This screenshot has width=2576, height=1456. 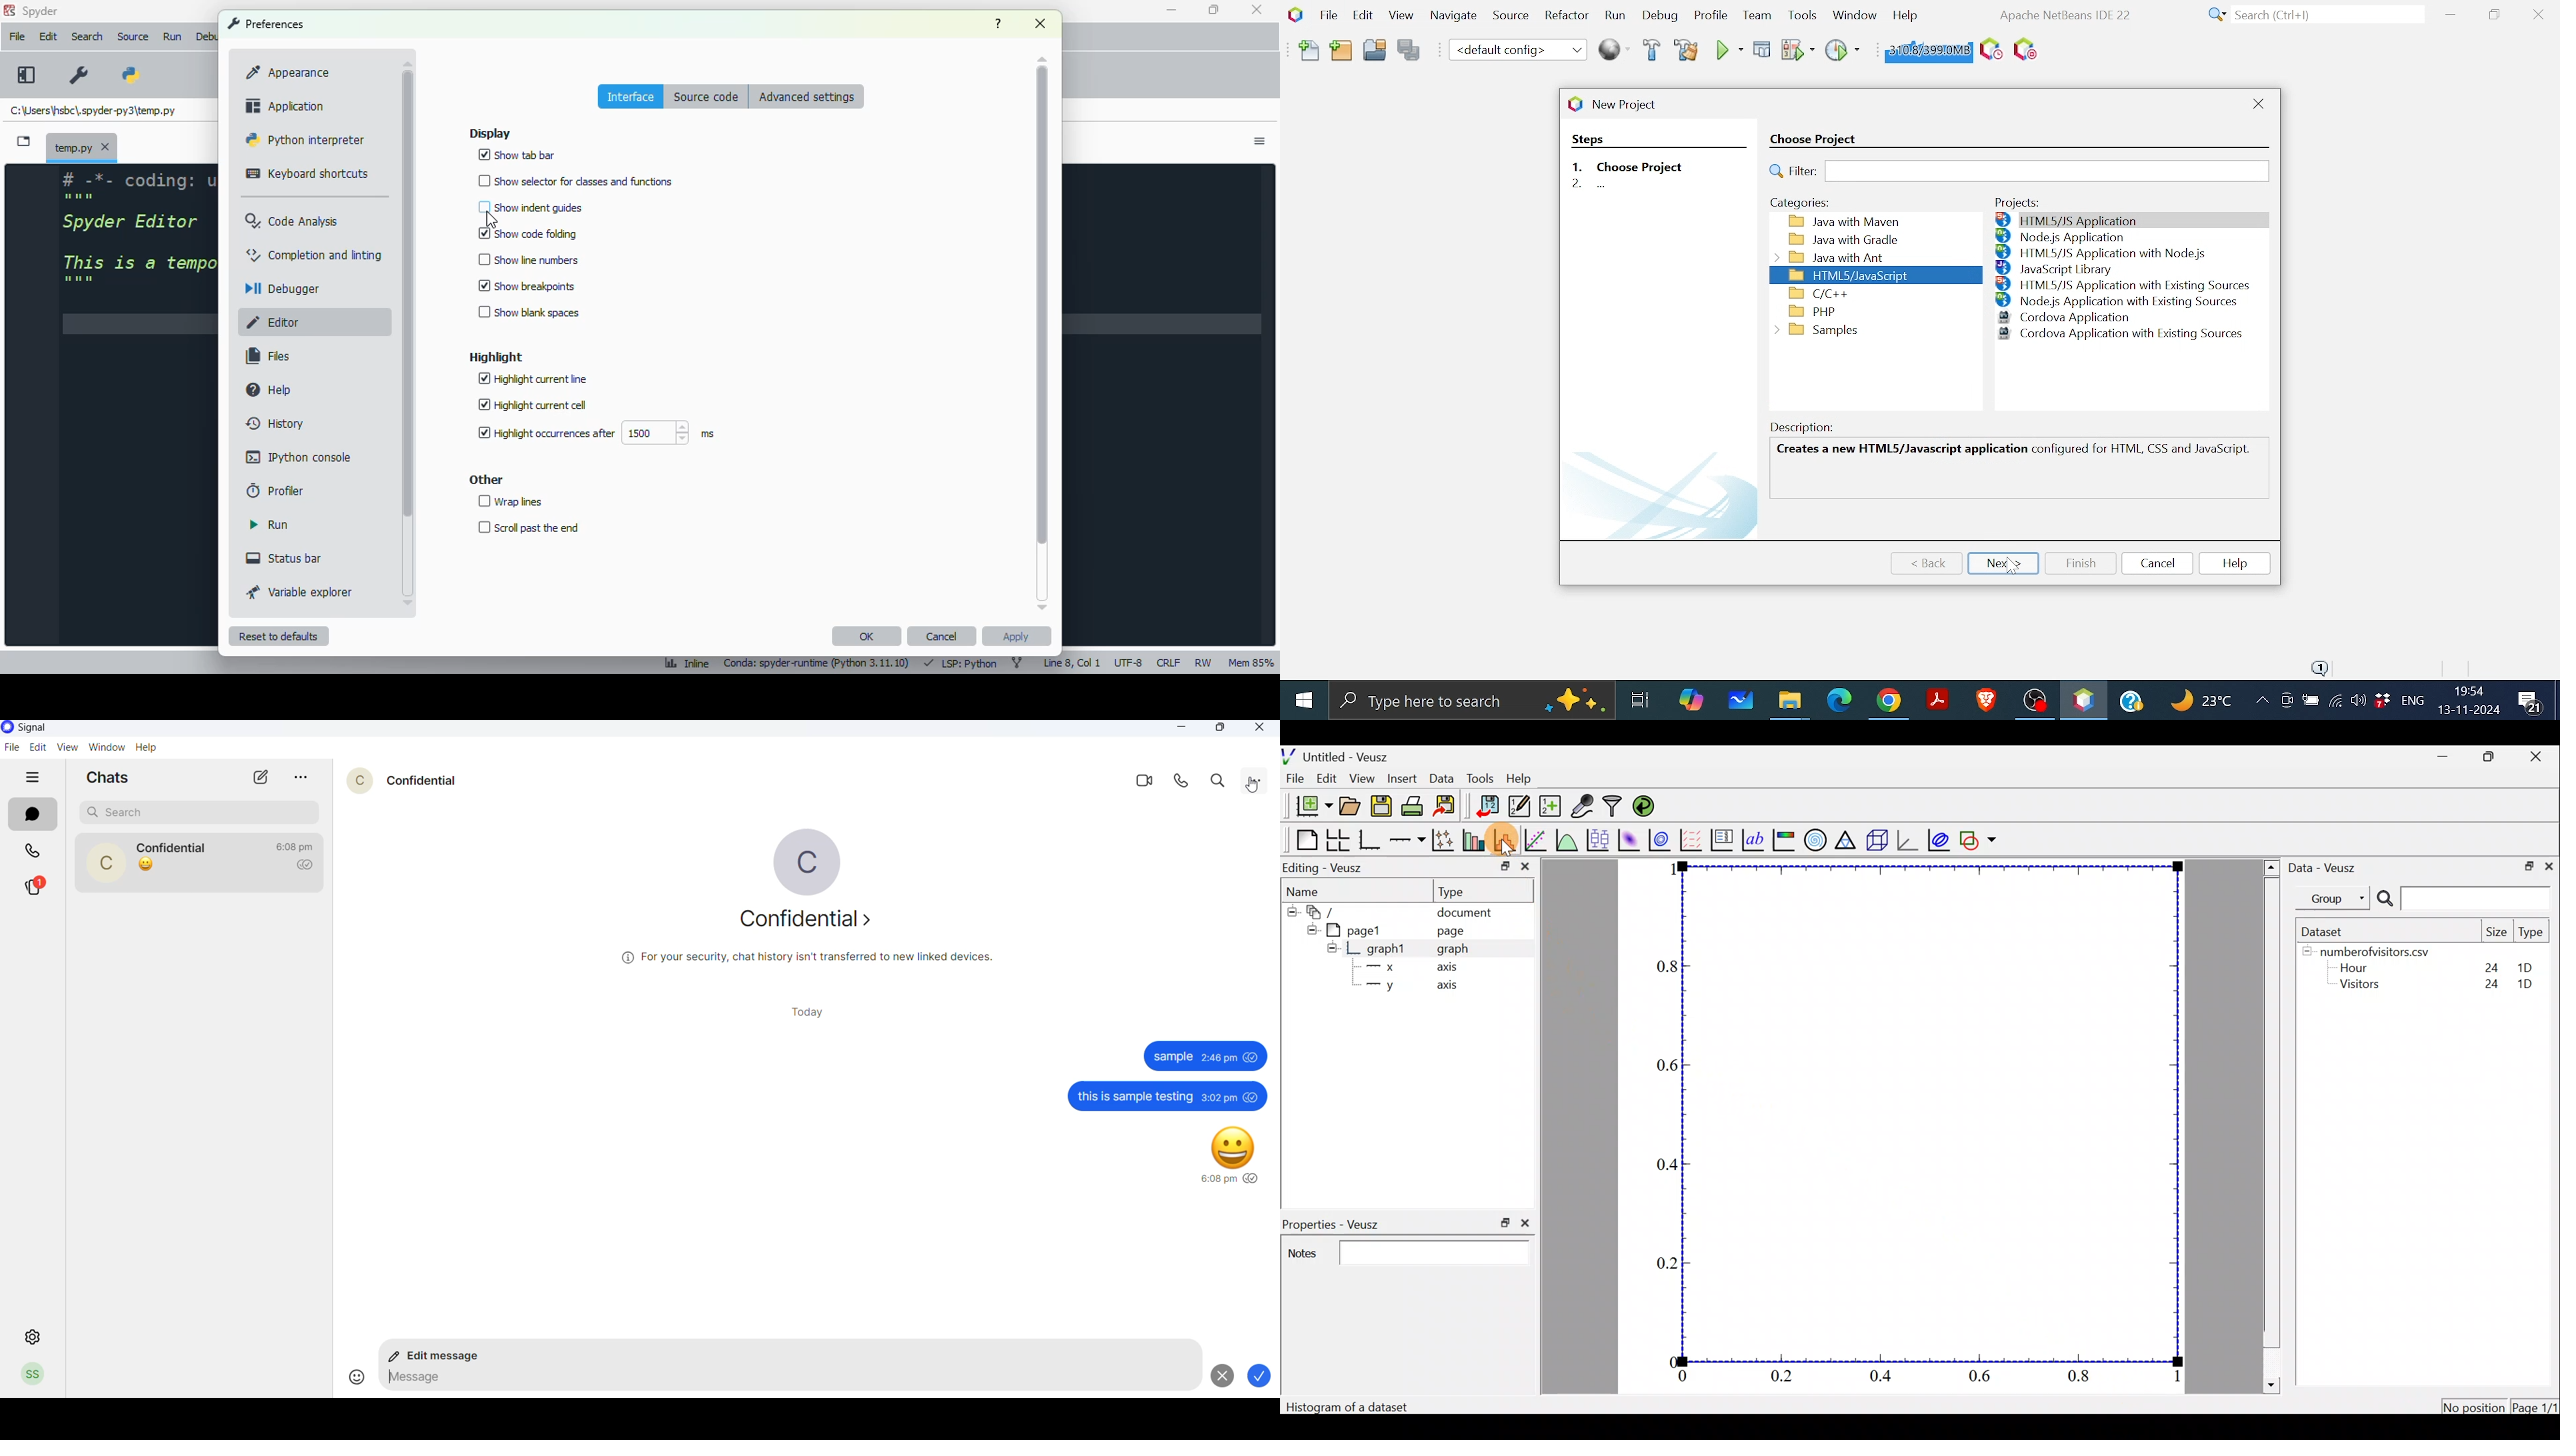 I want to click on plot box plots, so click(x=1600, y=839).